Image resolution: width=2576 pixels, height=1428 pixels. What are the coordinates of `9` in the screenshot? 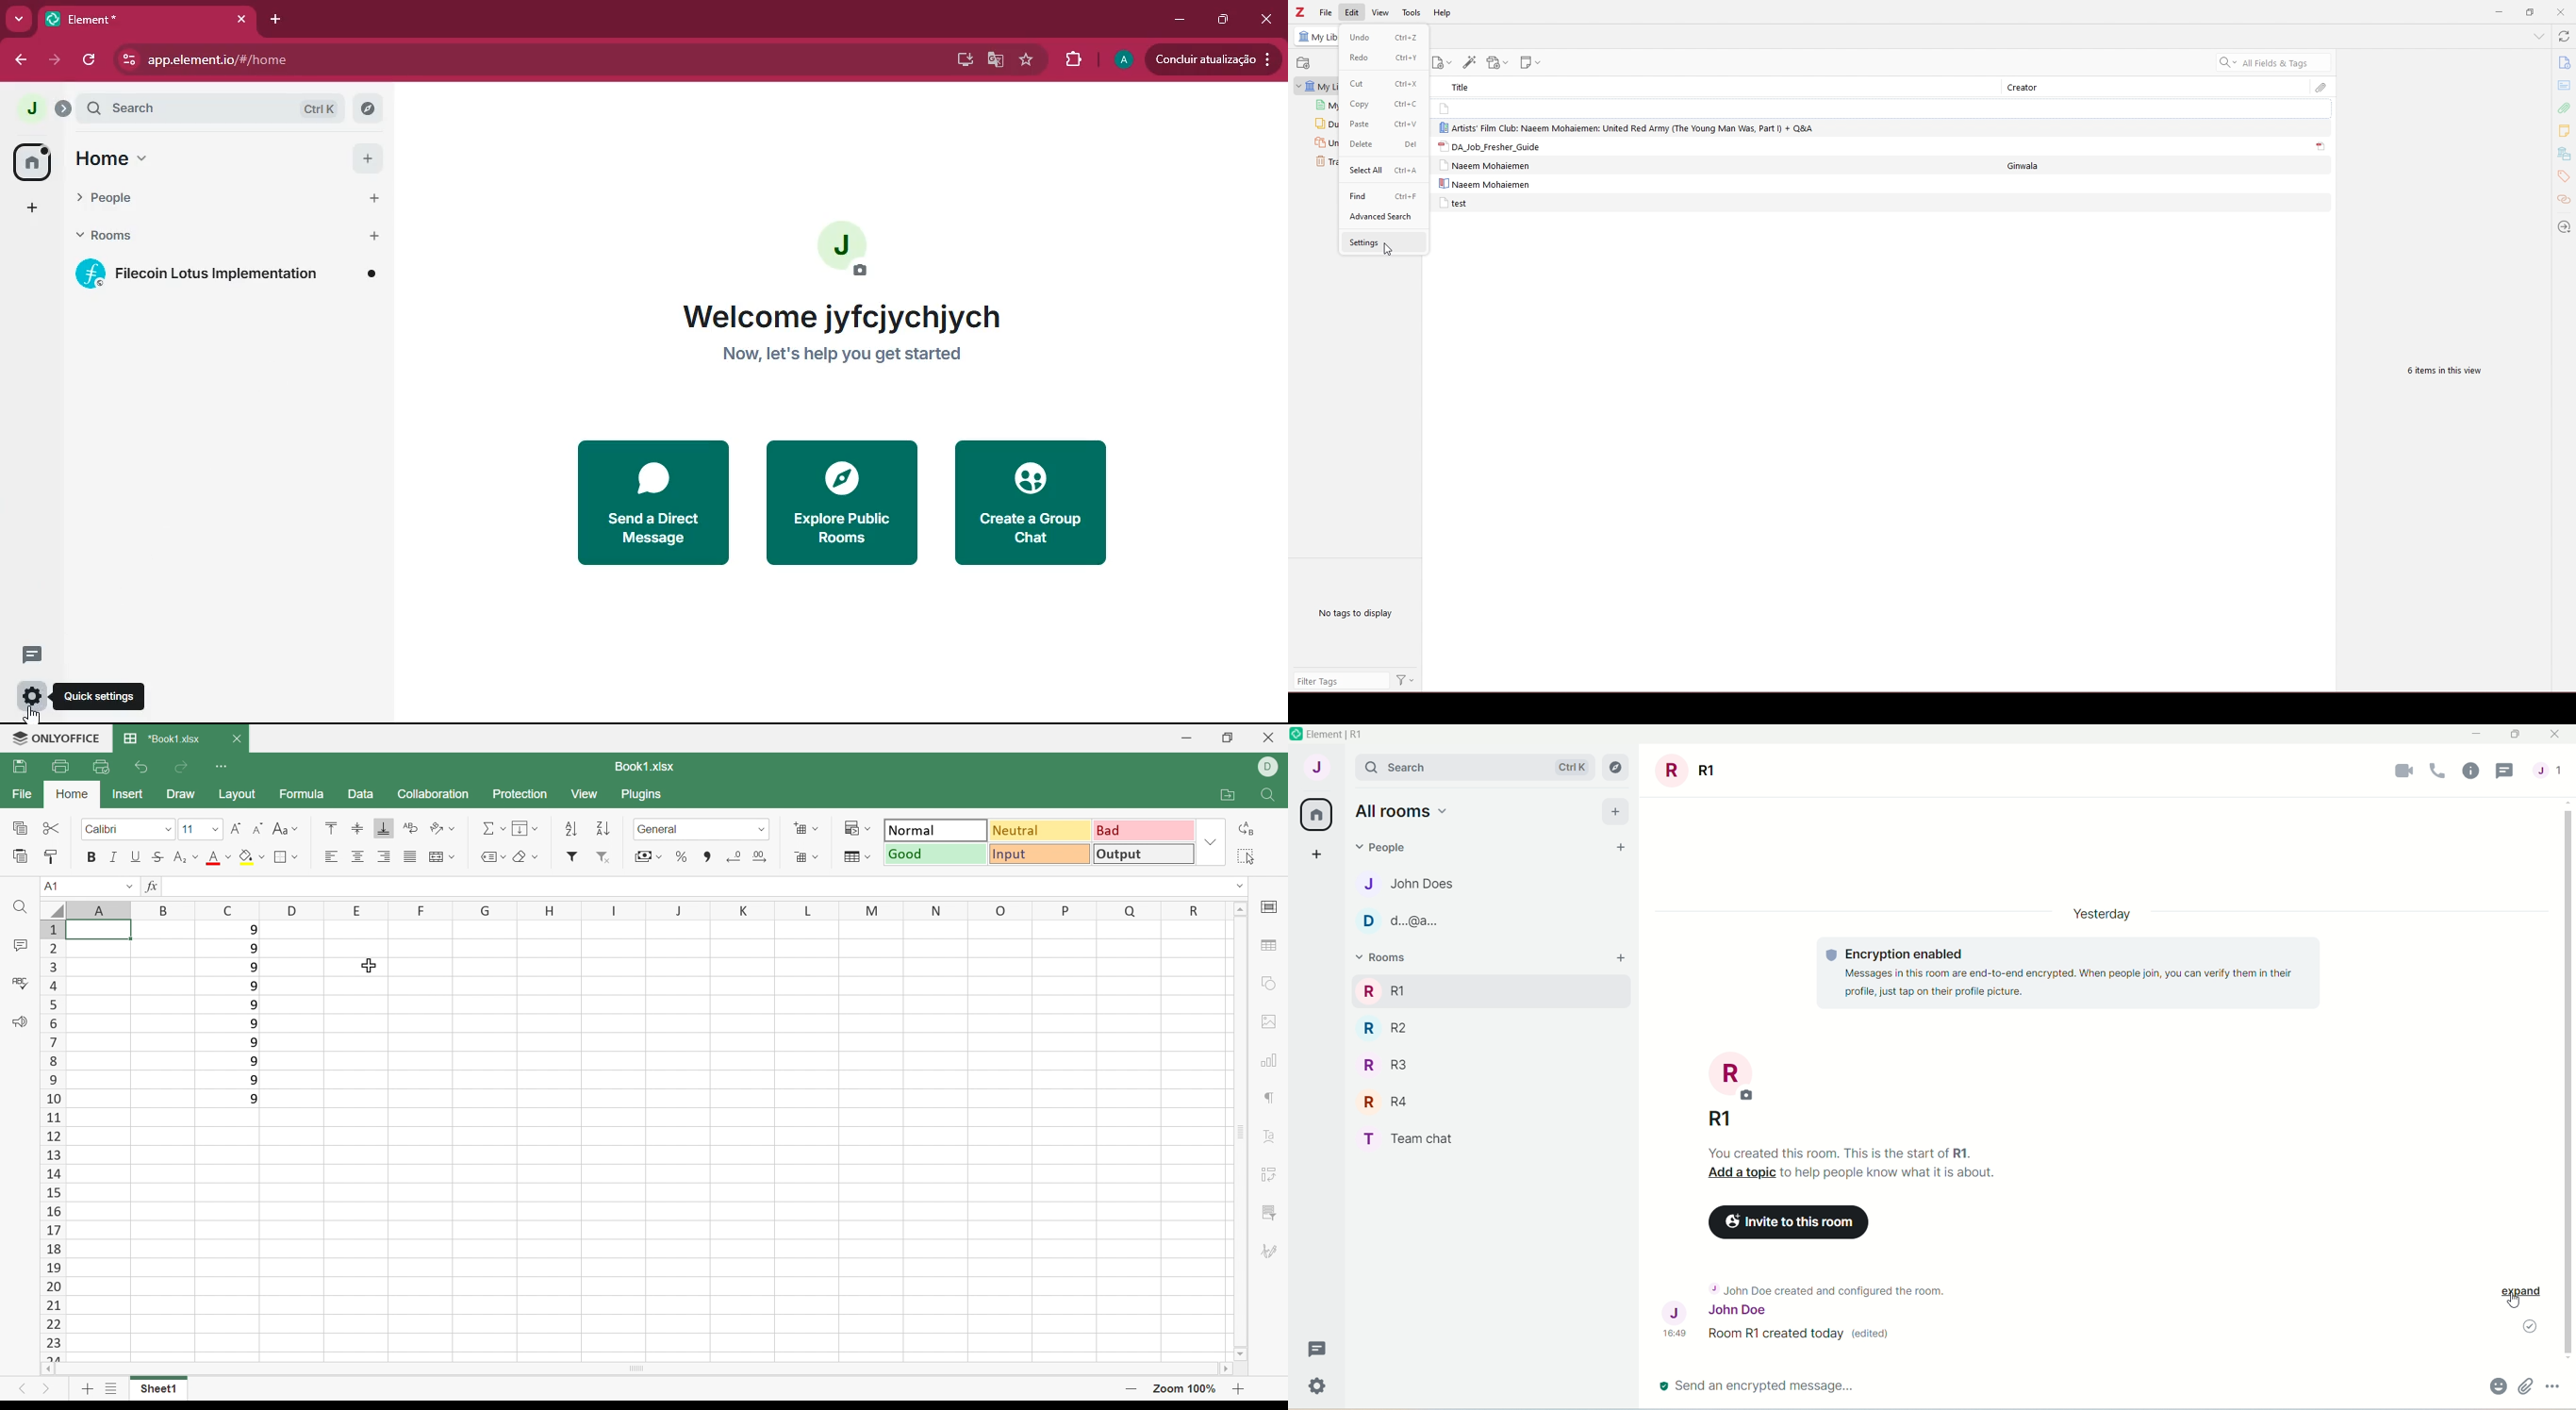 It's located at (252, 1062).